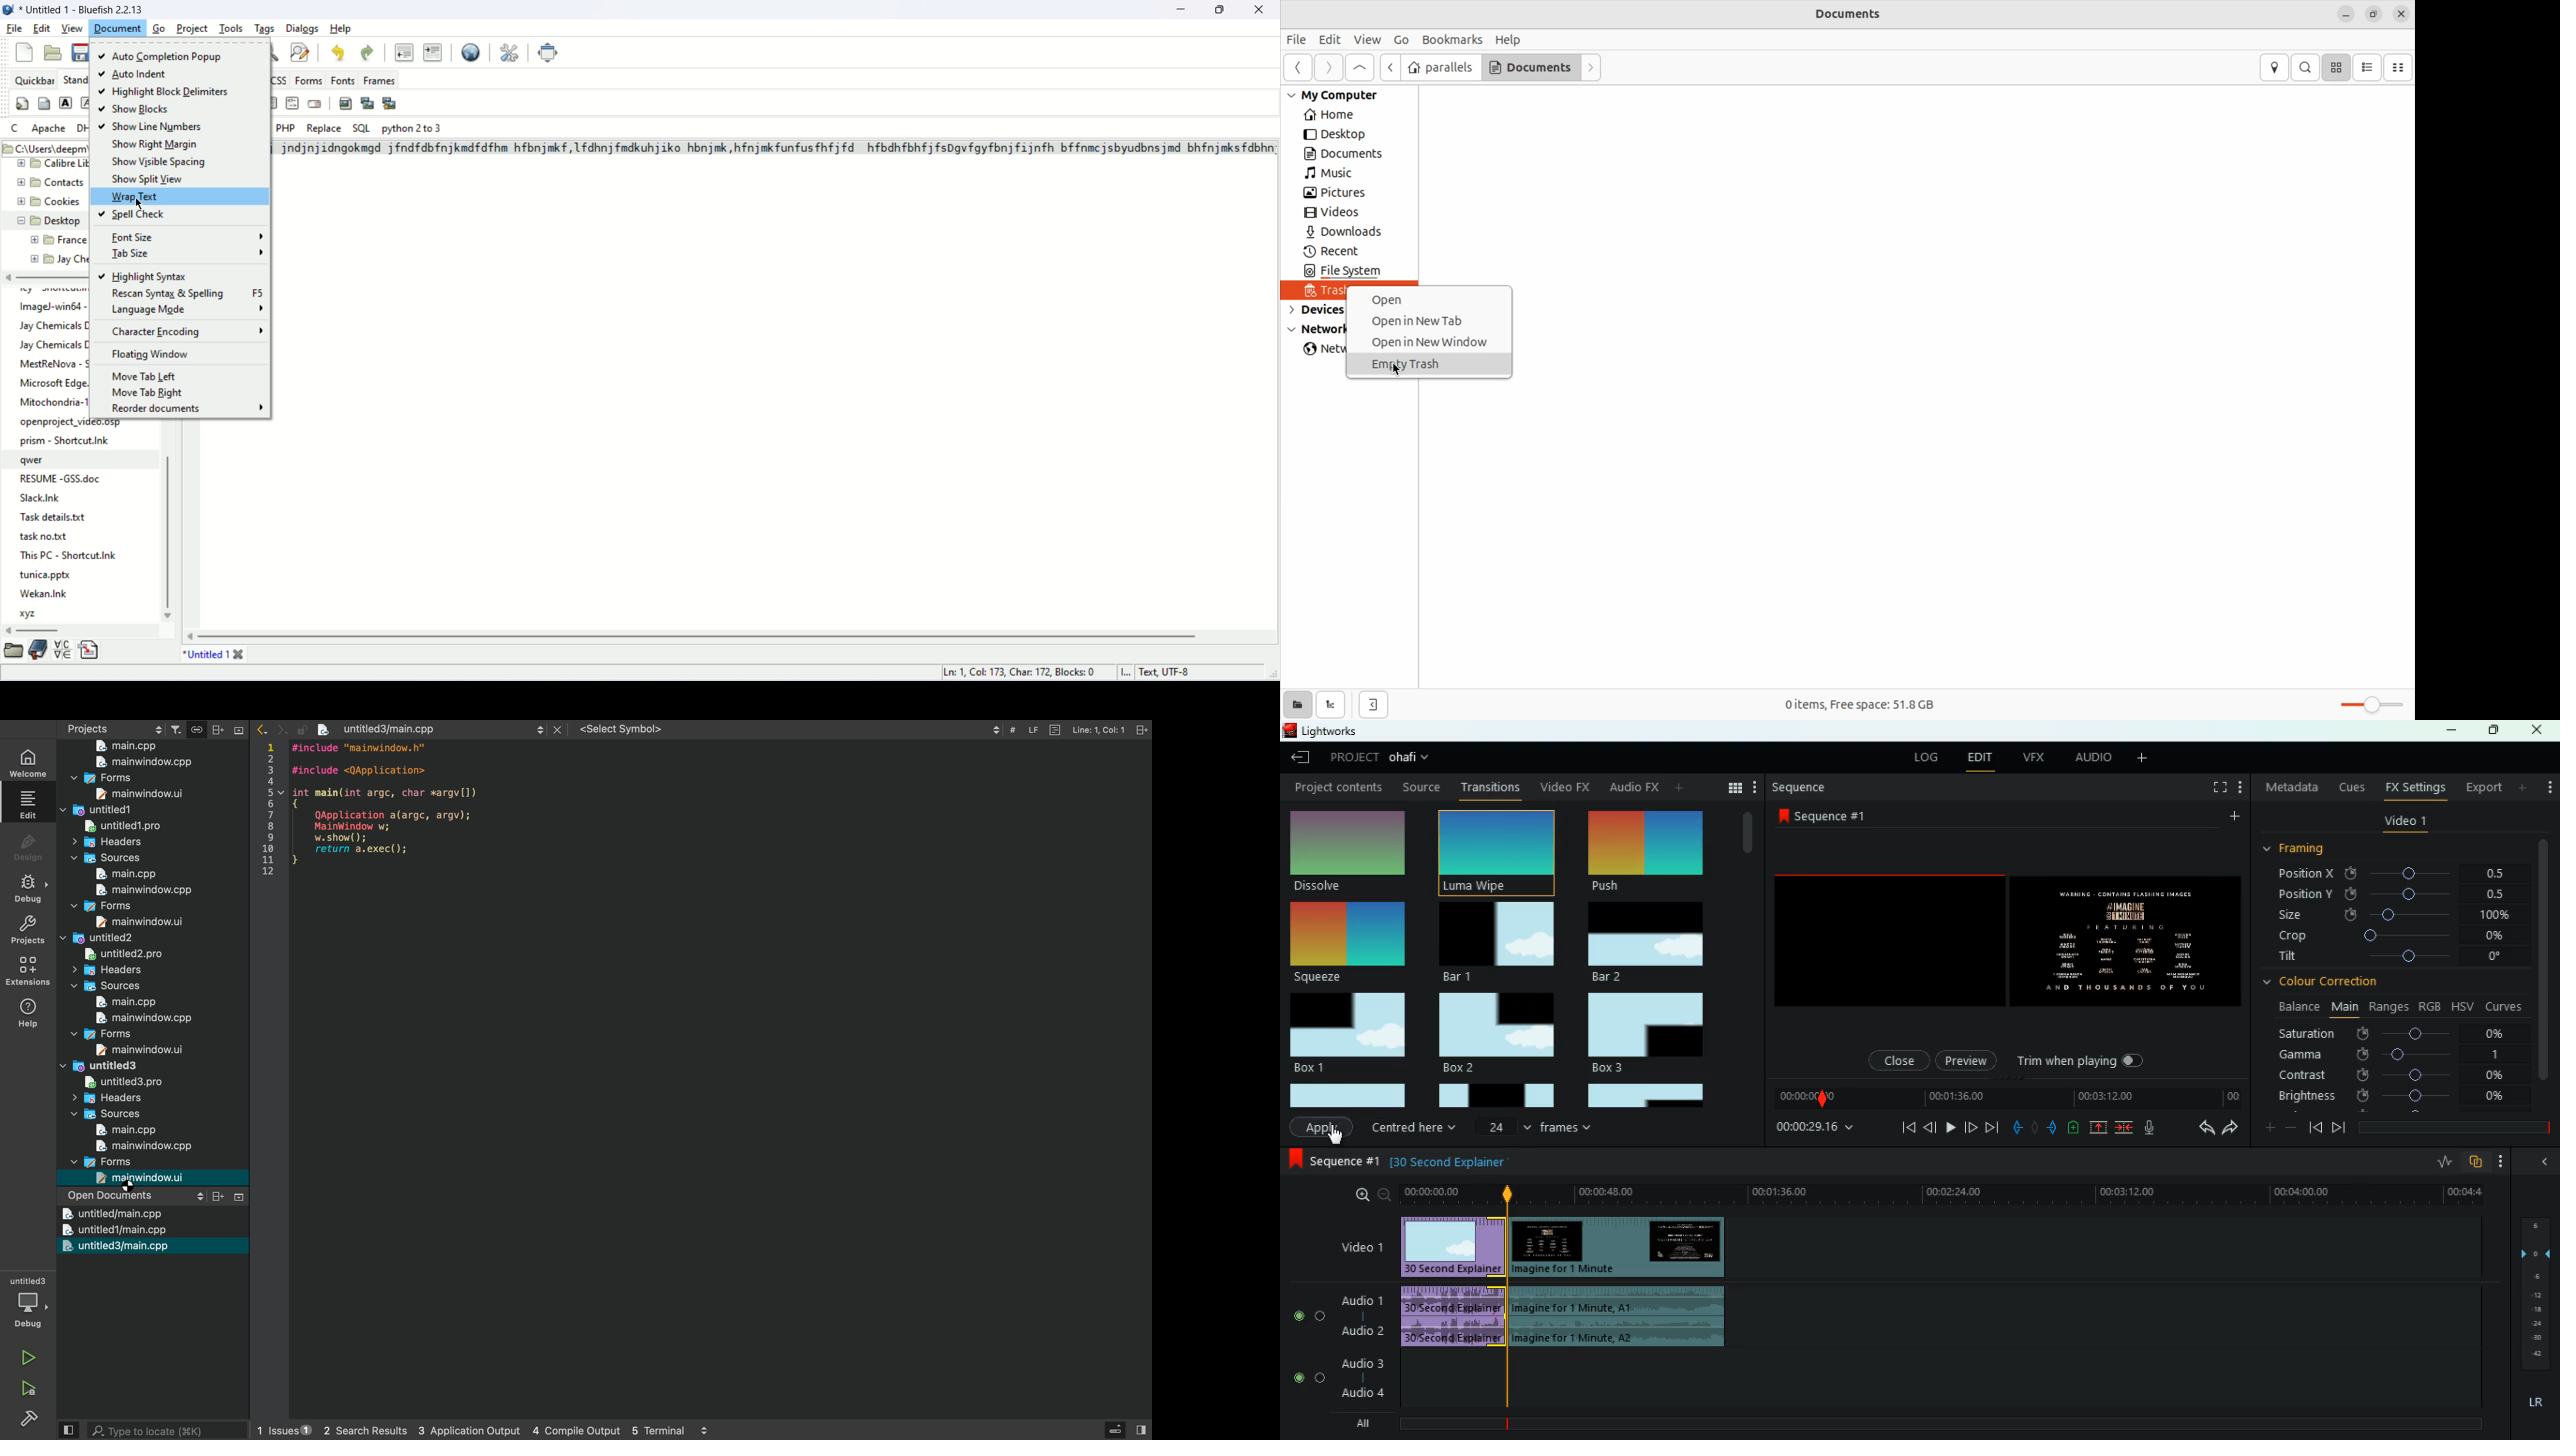 This screenshot has width=2576, height=1456. What do you see at coordinates (1902, 1127) in the screenshot?
I see `beggining` at bounding box center [1902, 1127].